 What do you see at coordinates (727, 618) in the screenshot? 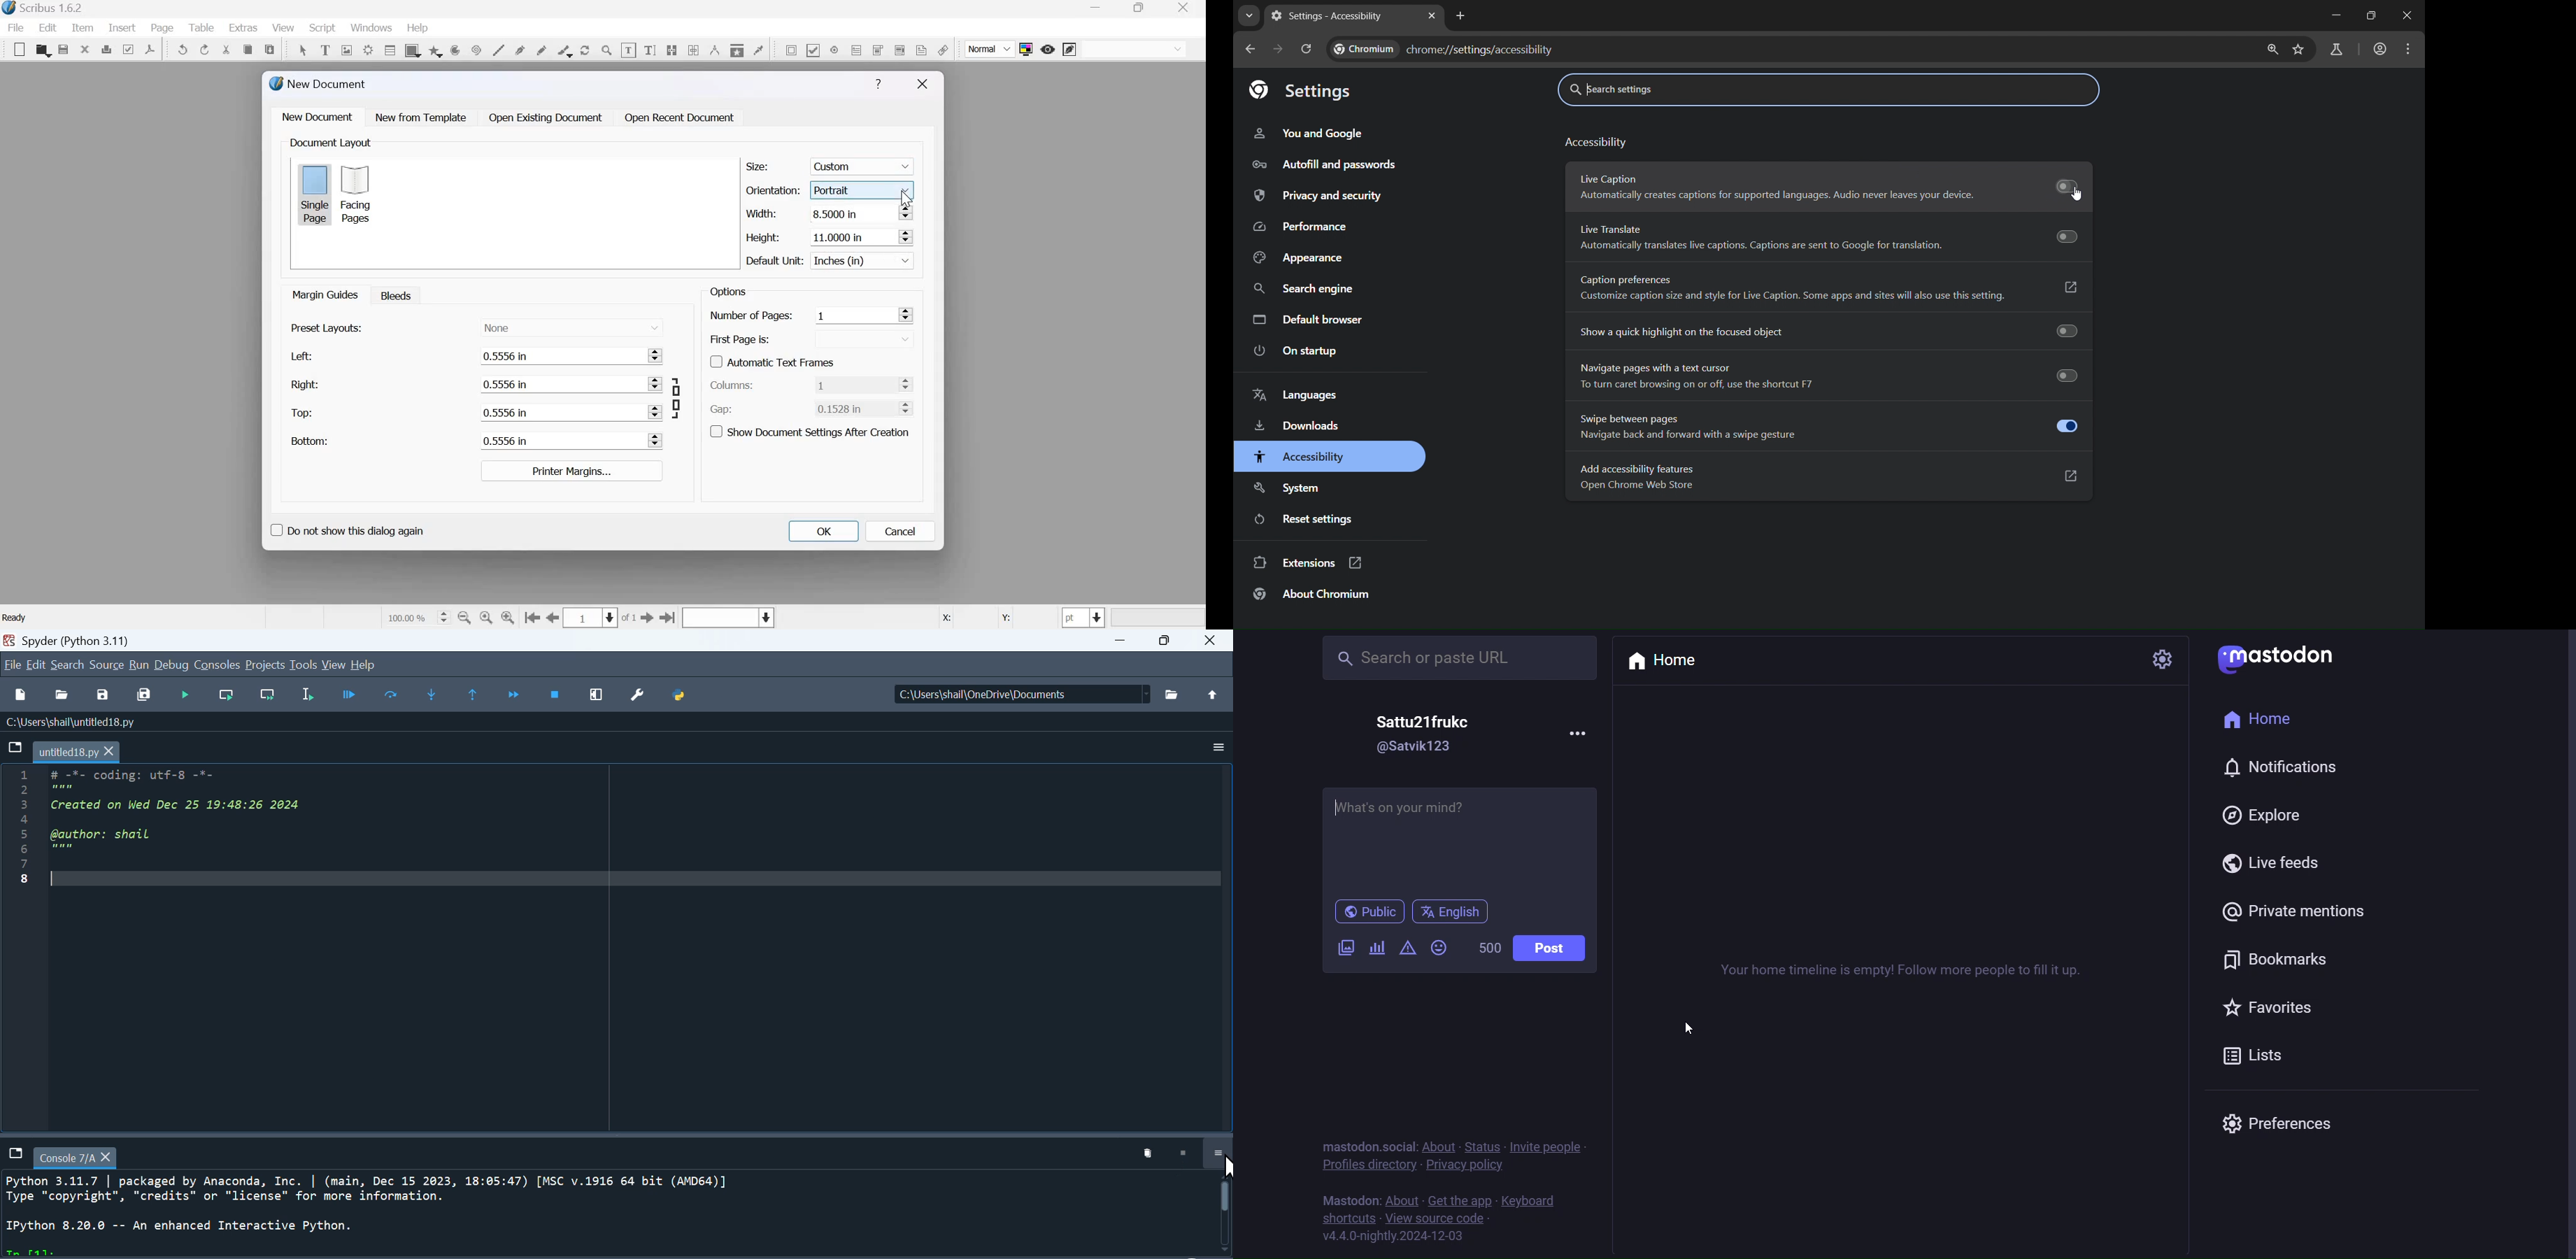
I see `Select the current layer` at bounding box center [727, 618].